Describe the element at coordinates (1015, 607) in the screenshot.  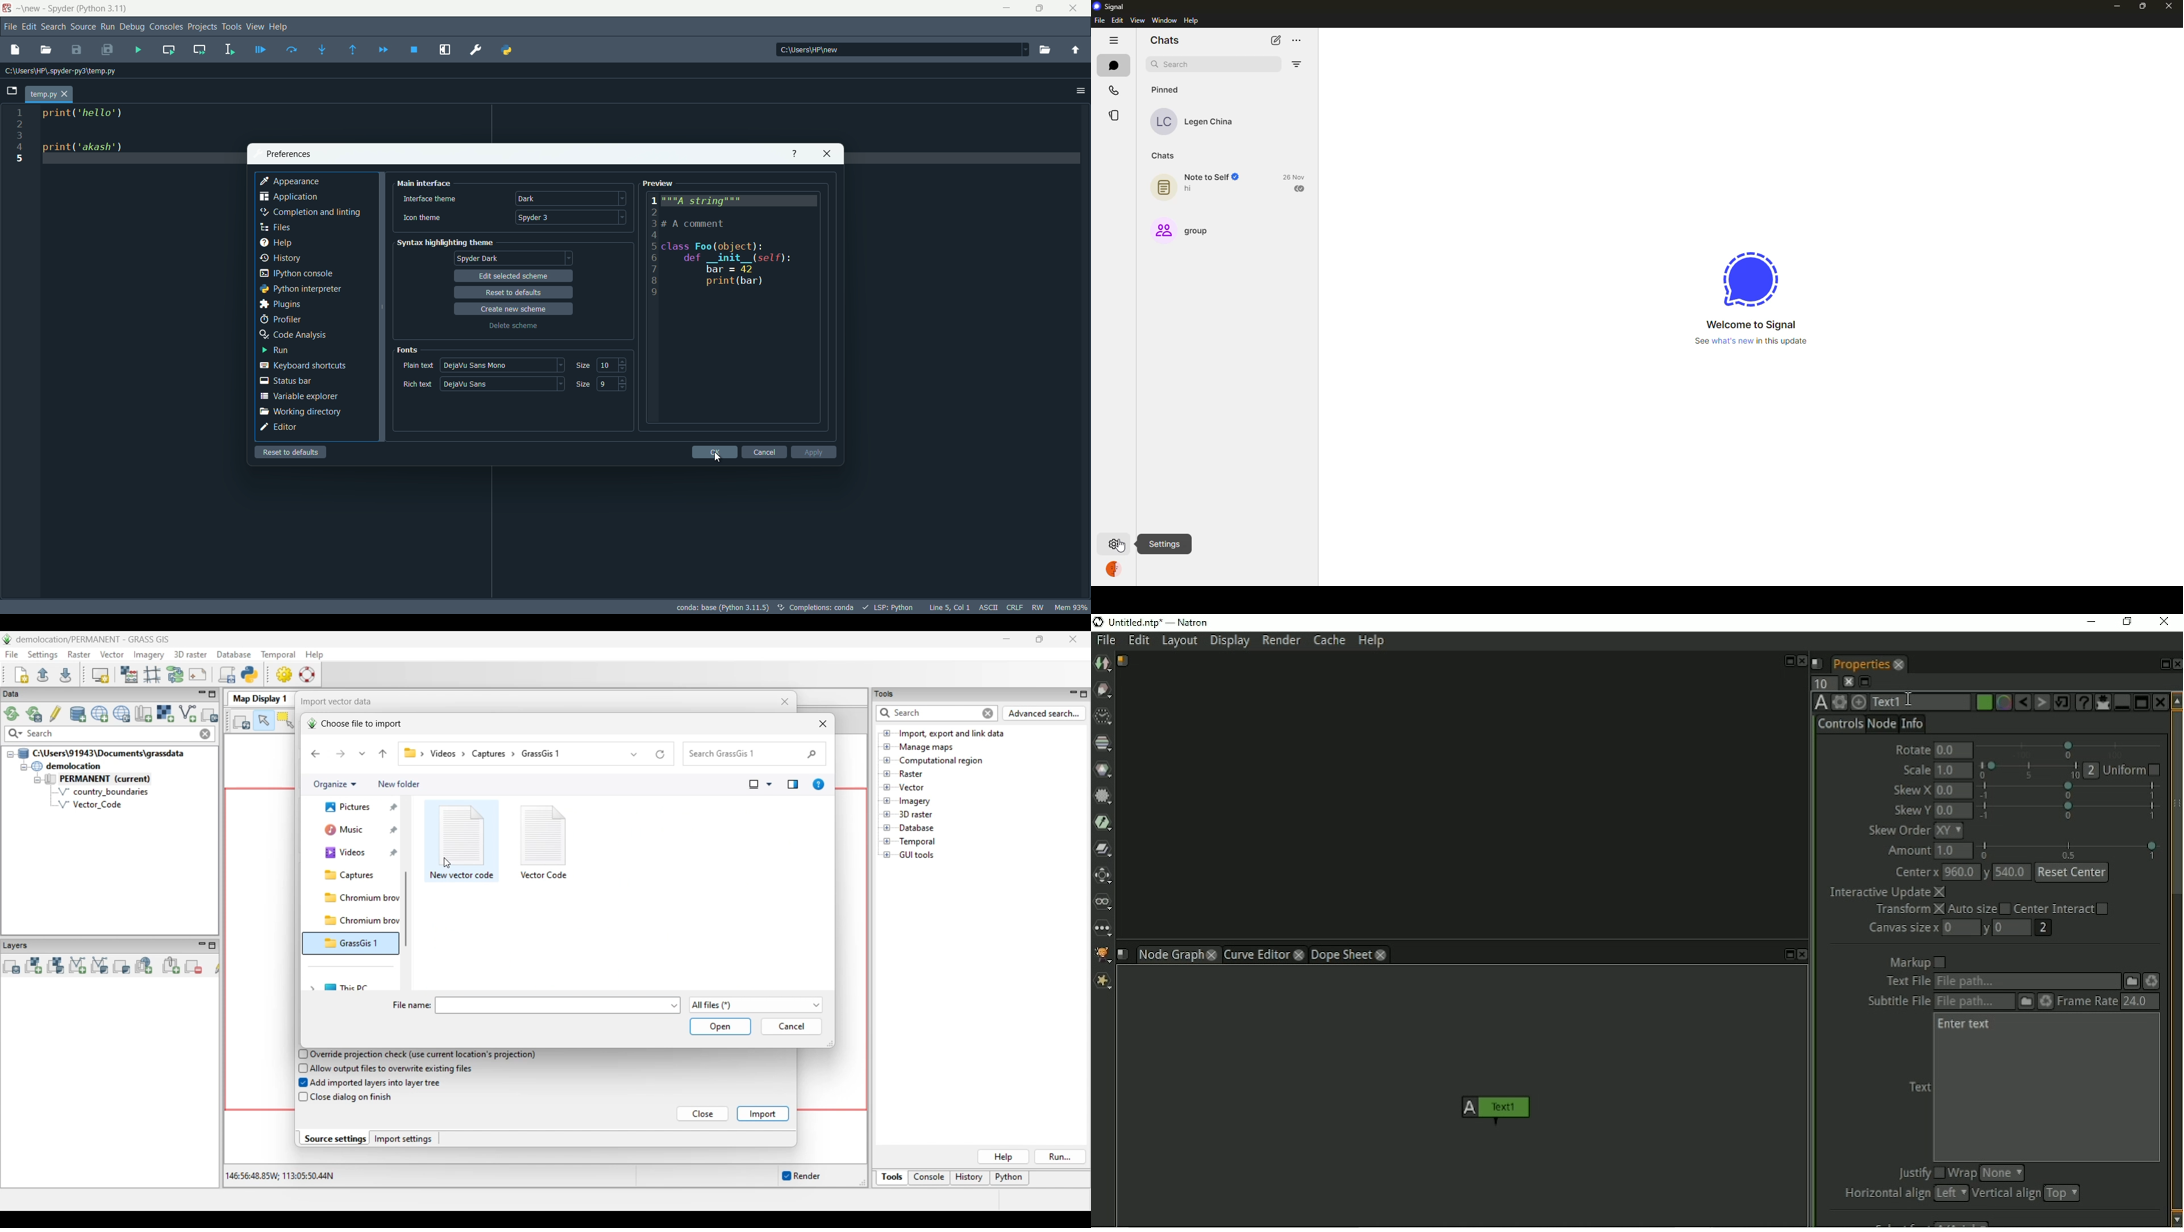
I see `CRLF` at that location.